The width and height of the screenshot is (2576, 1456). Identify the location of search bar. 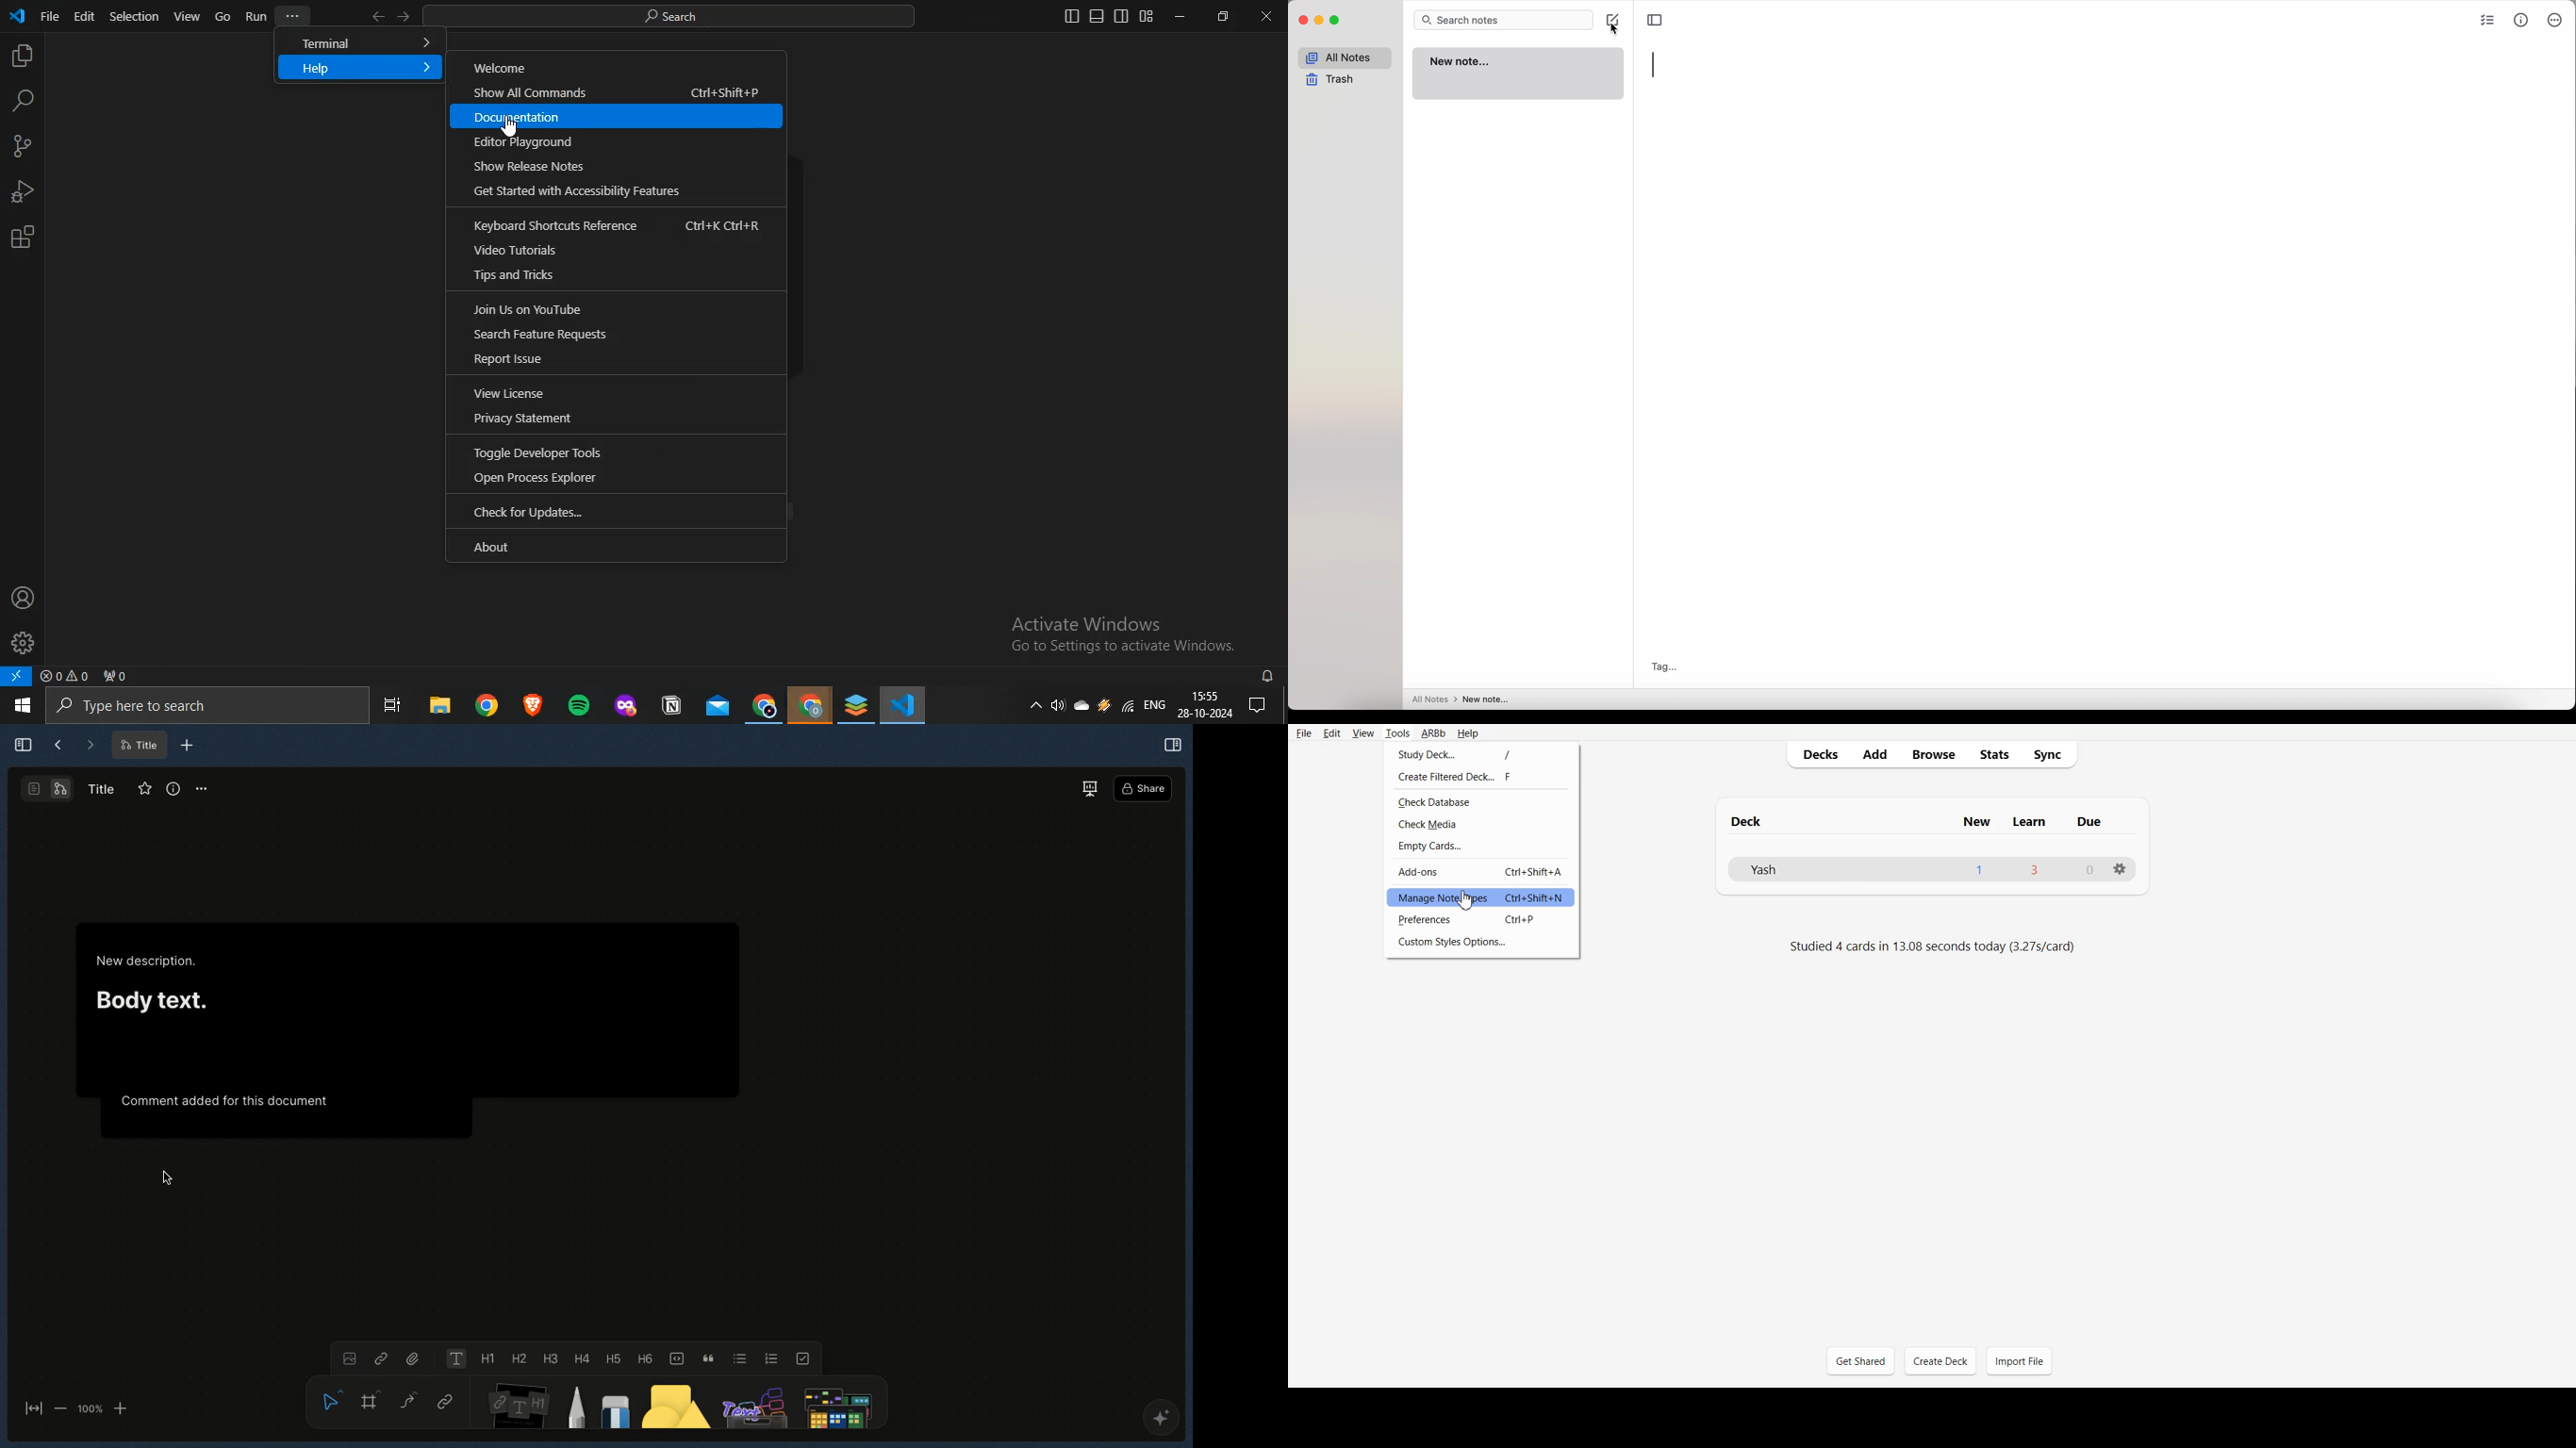
(201, 706).